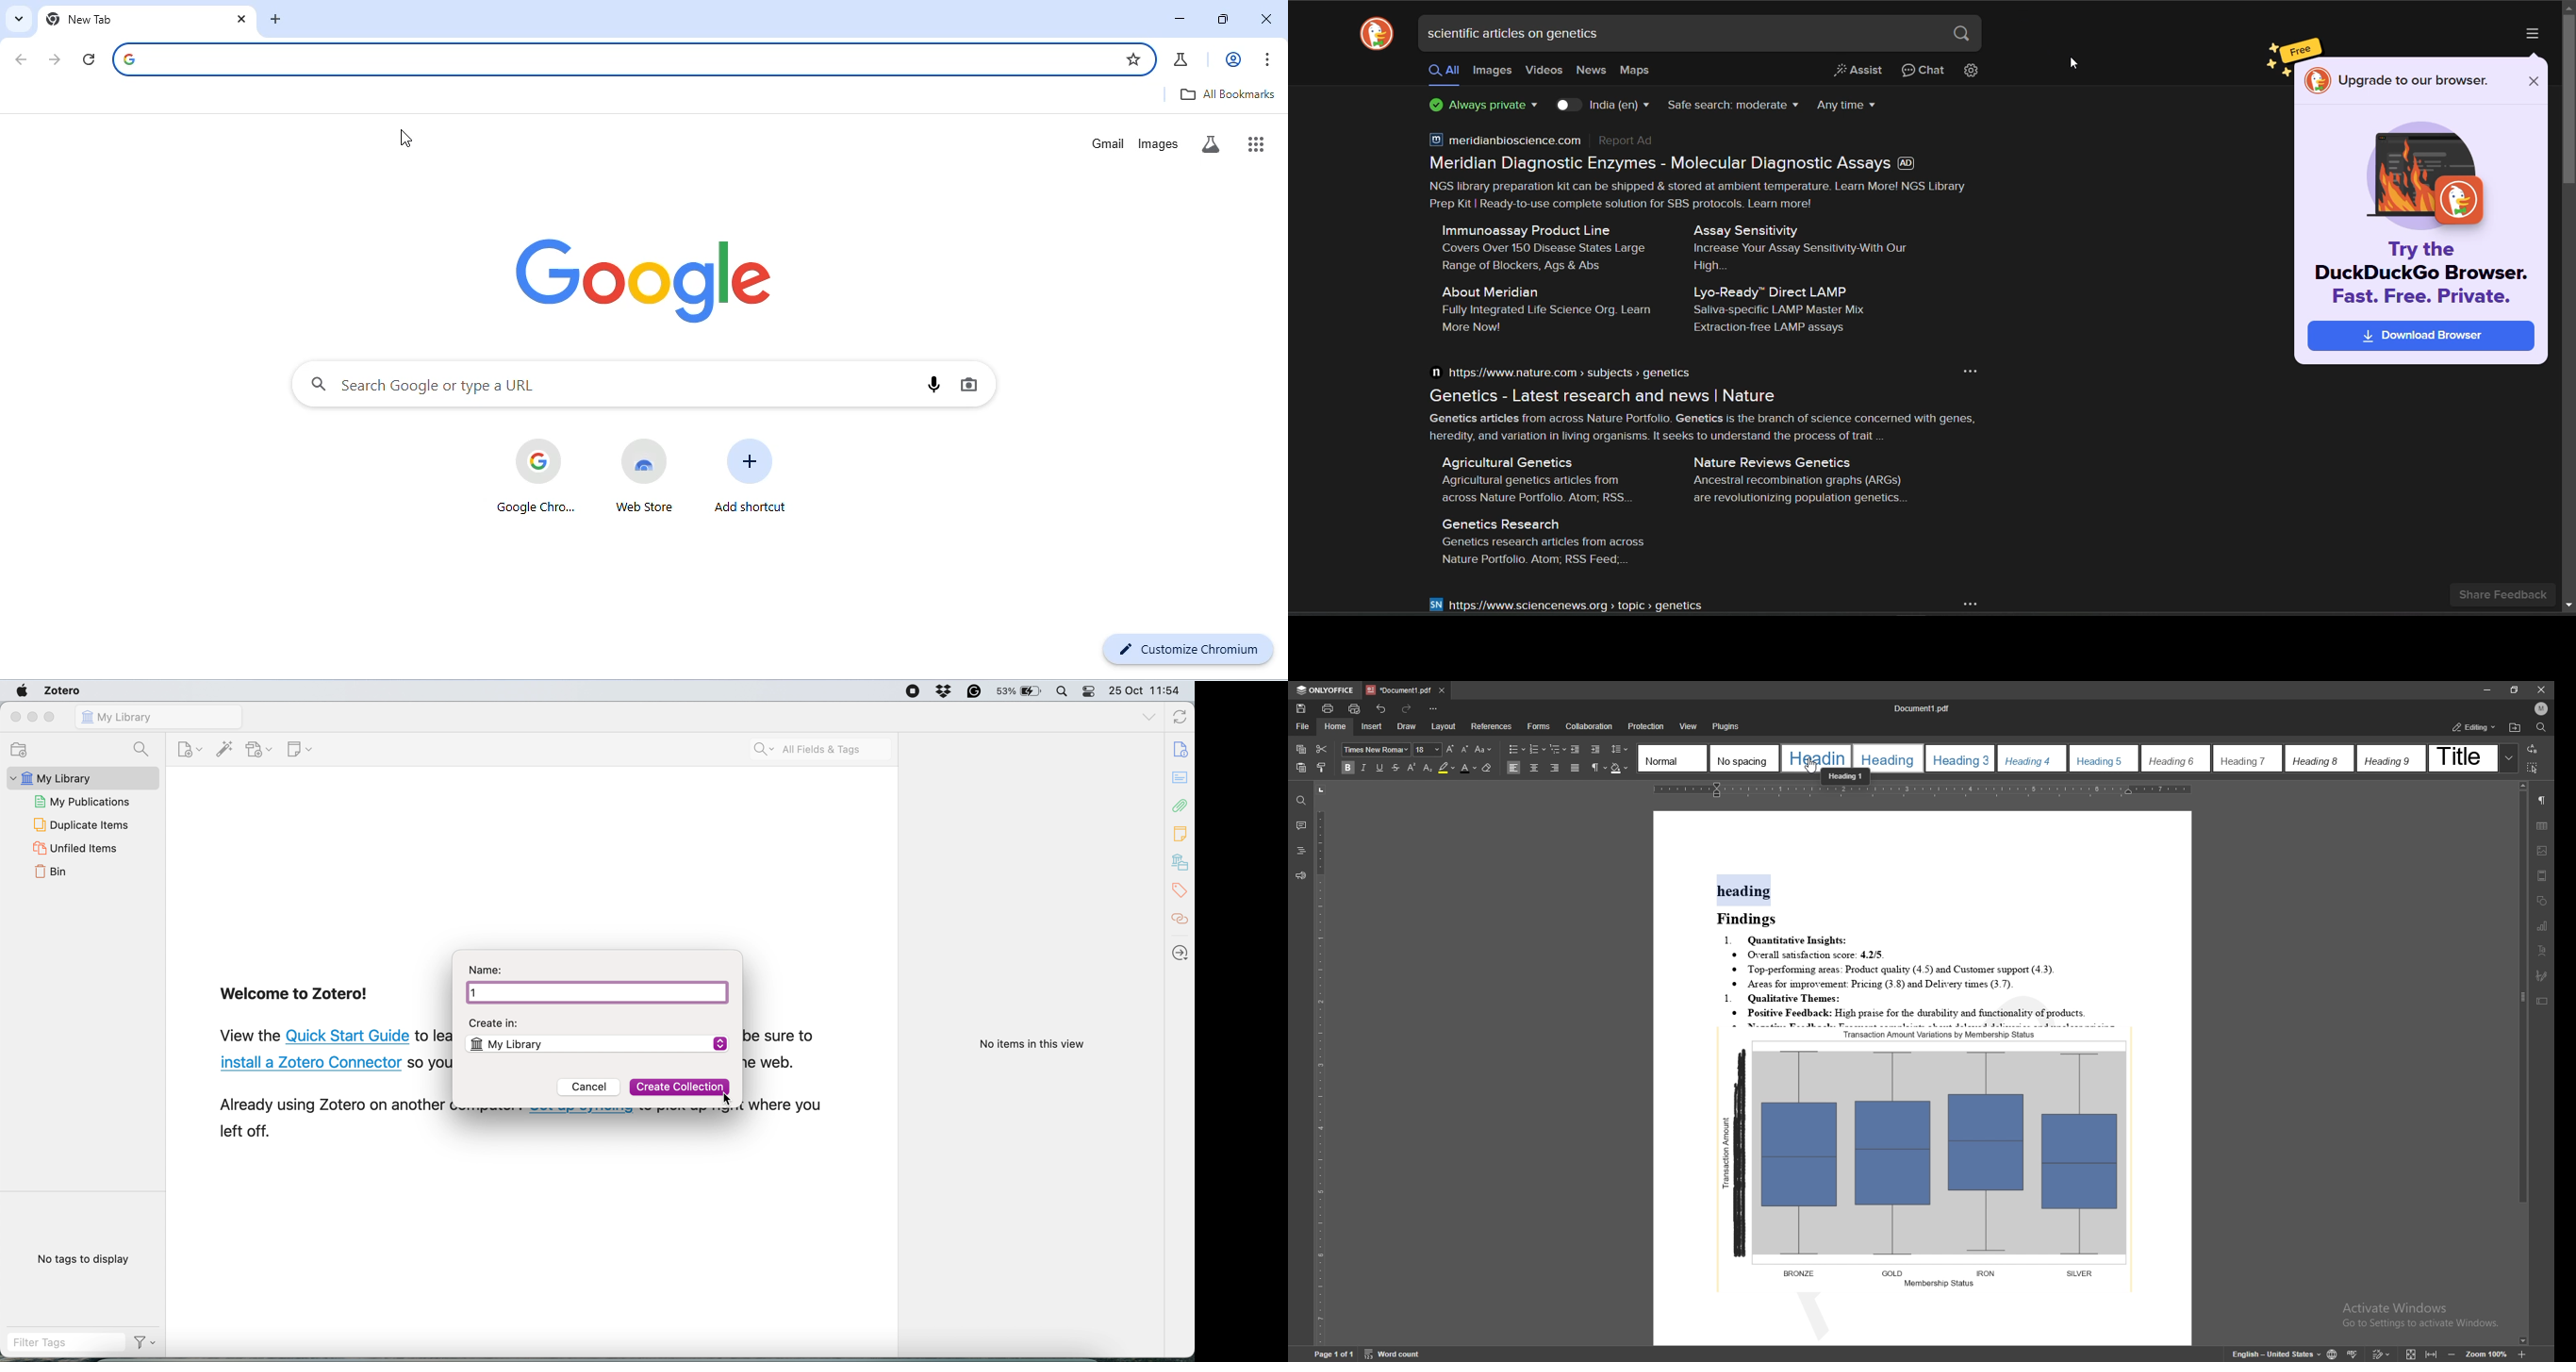  I want to click on library, so click(1181, 863).